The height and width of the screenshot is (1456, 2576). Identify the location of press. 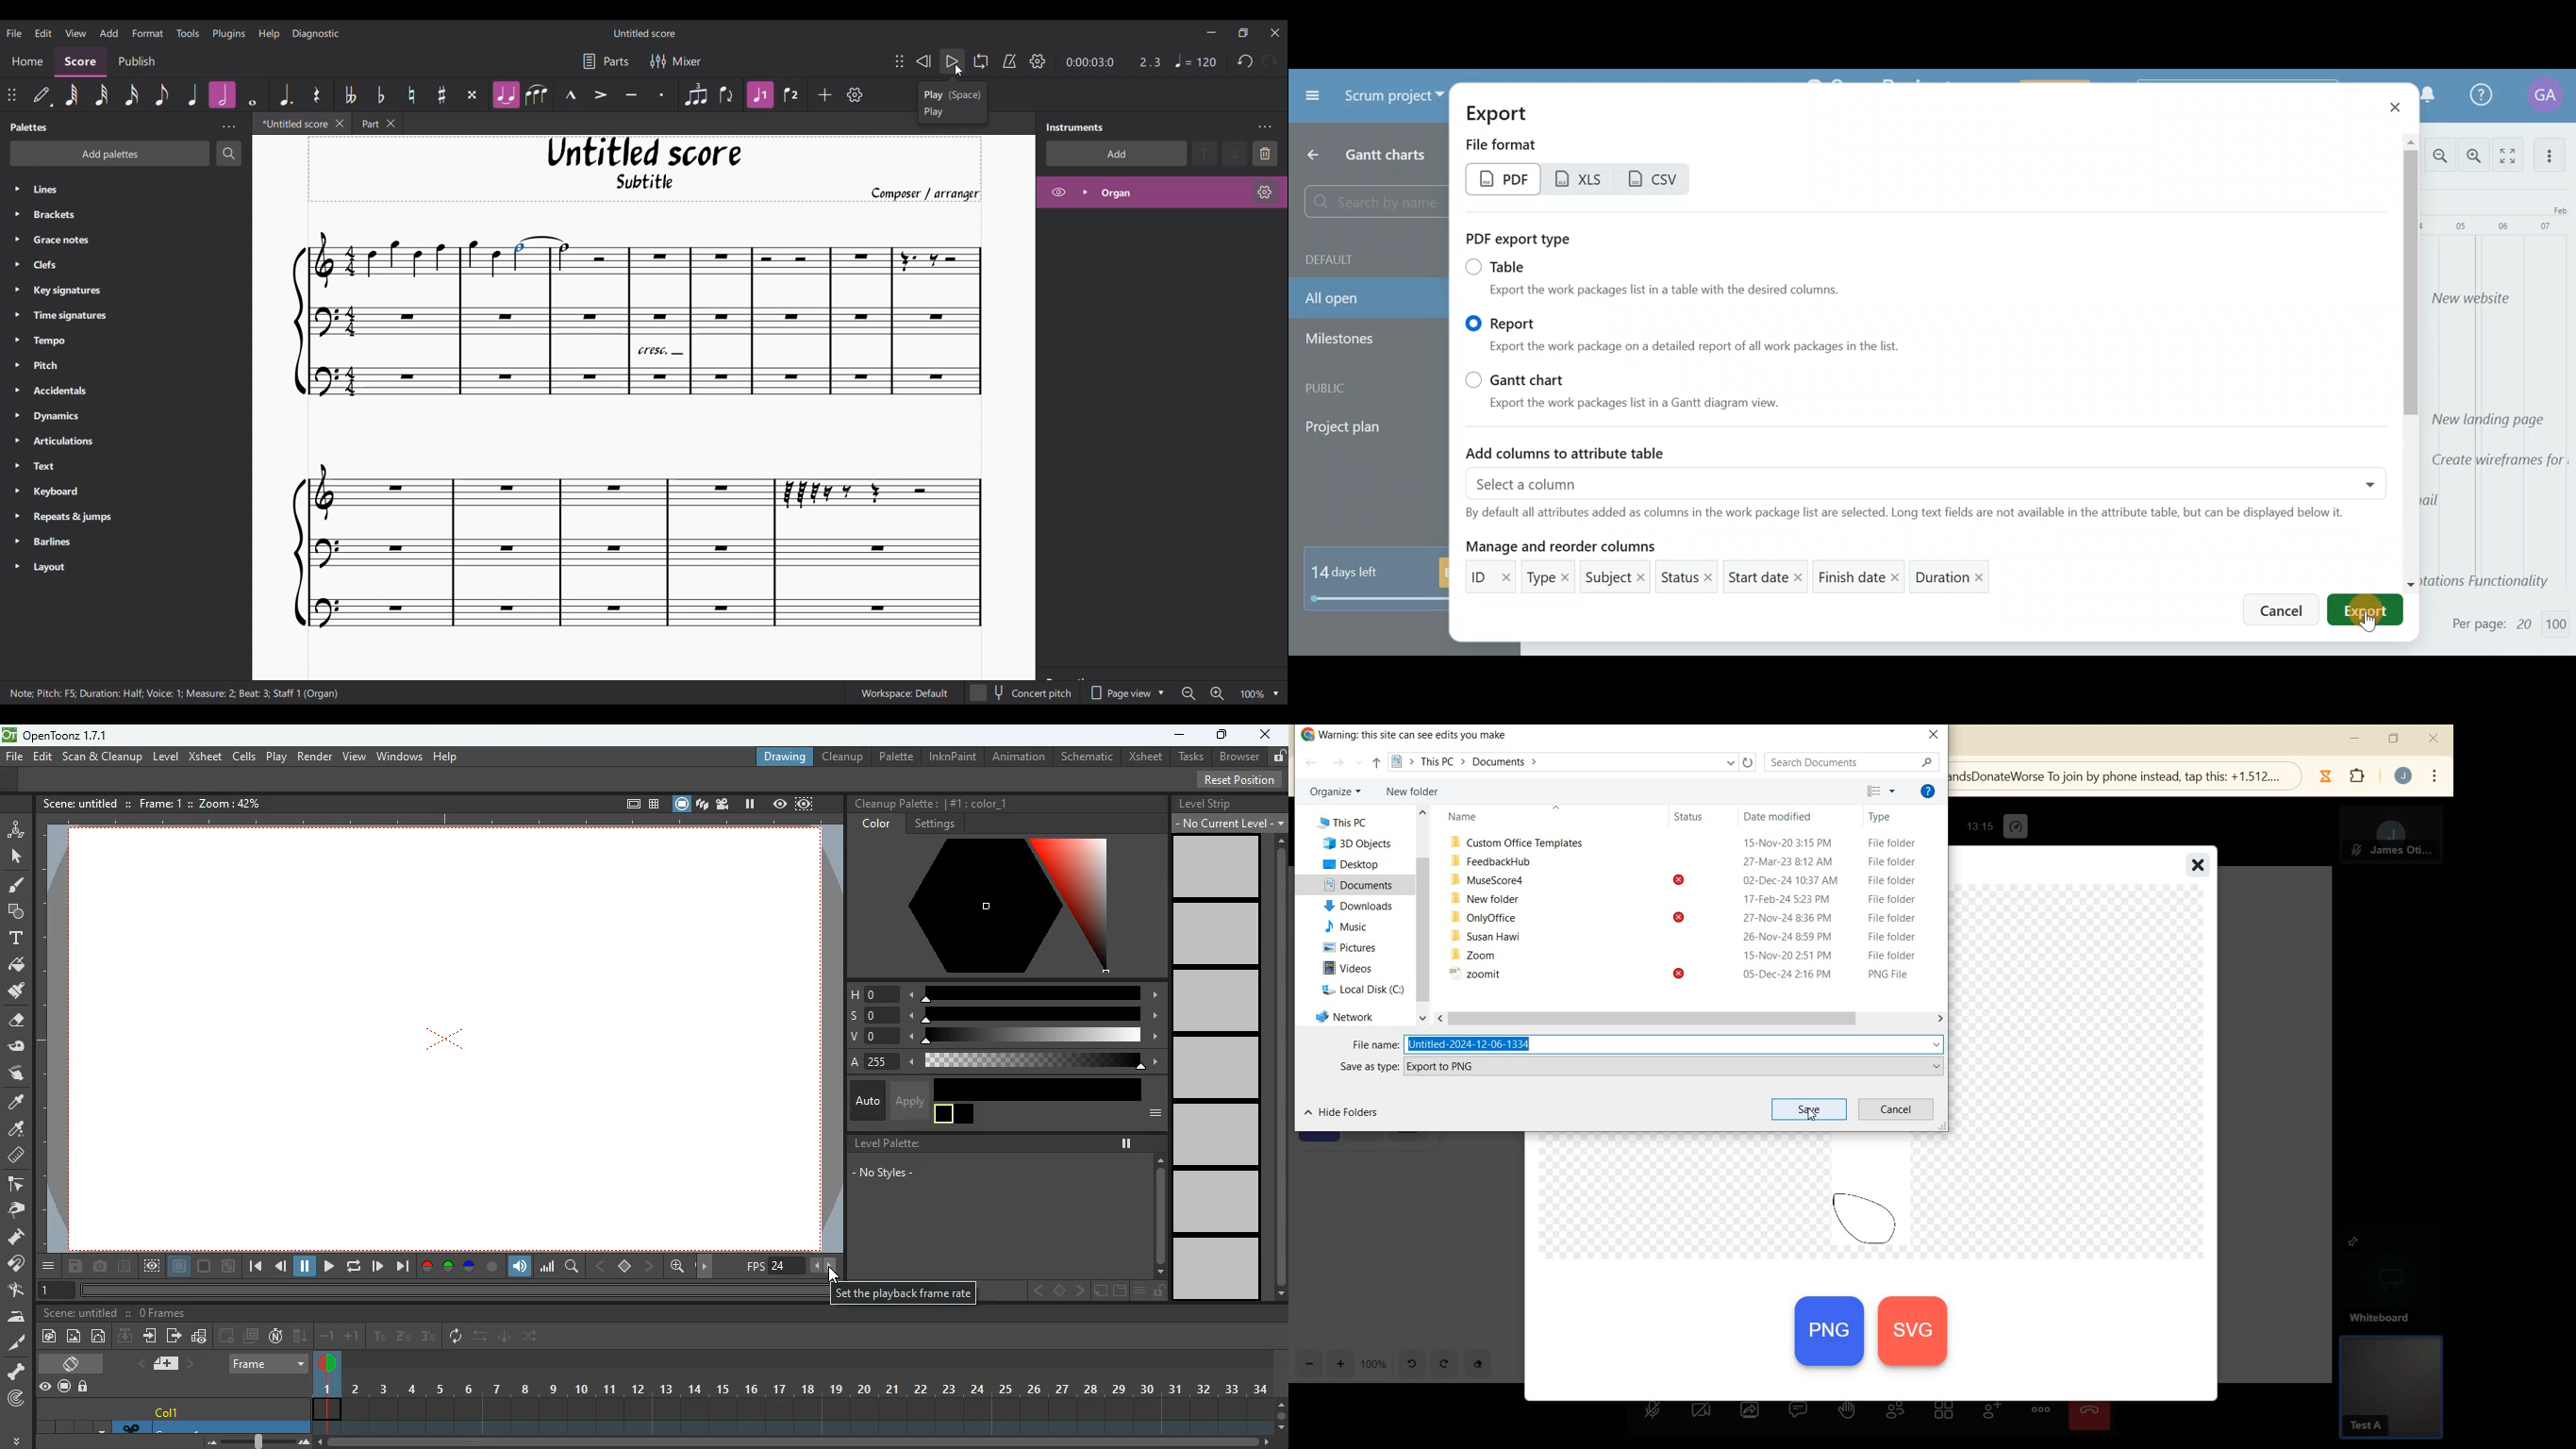
(13, 1238).